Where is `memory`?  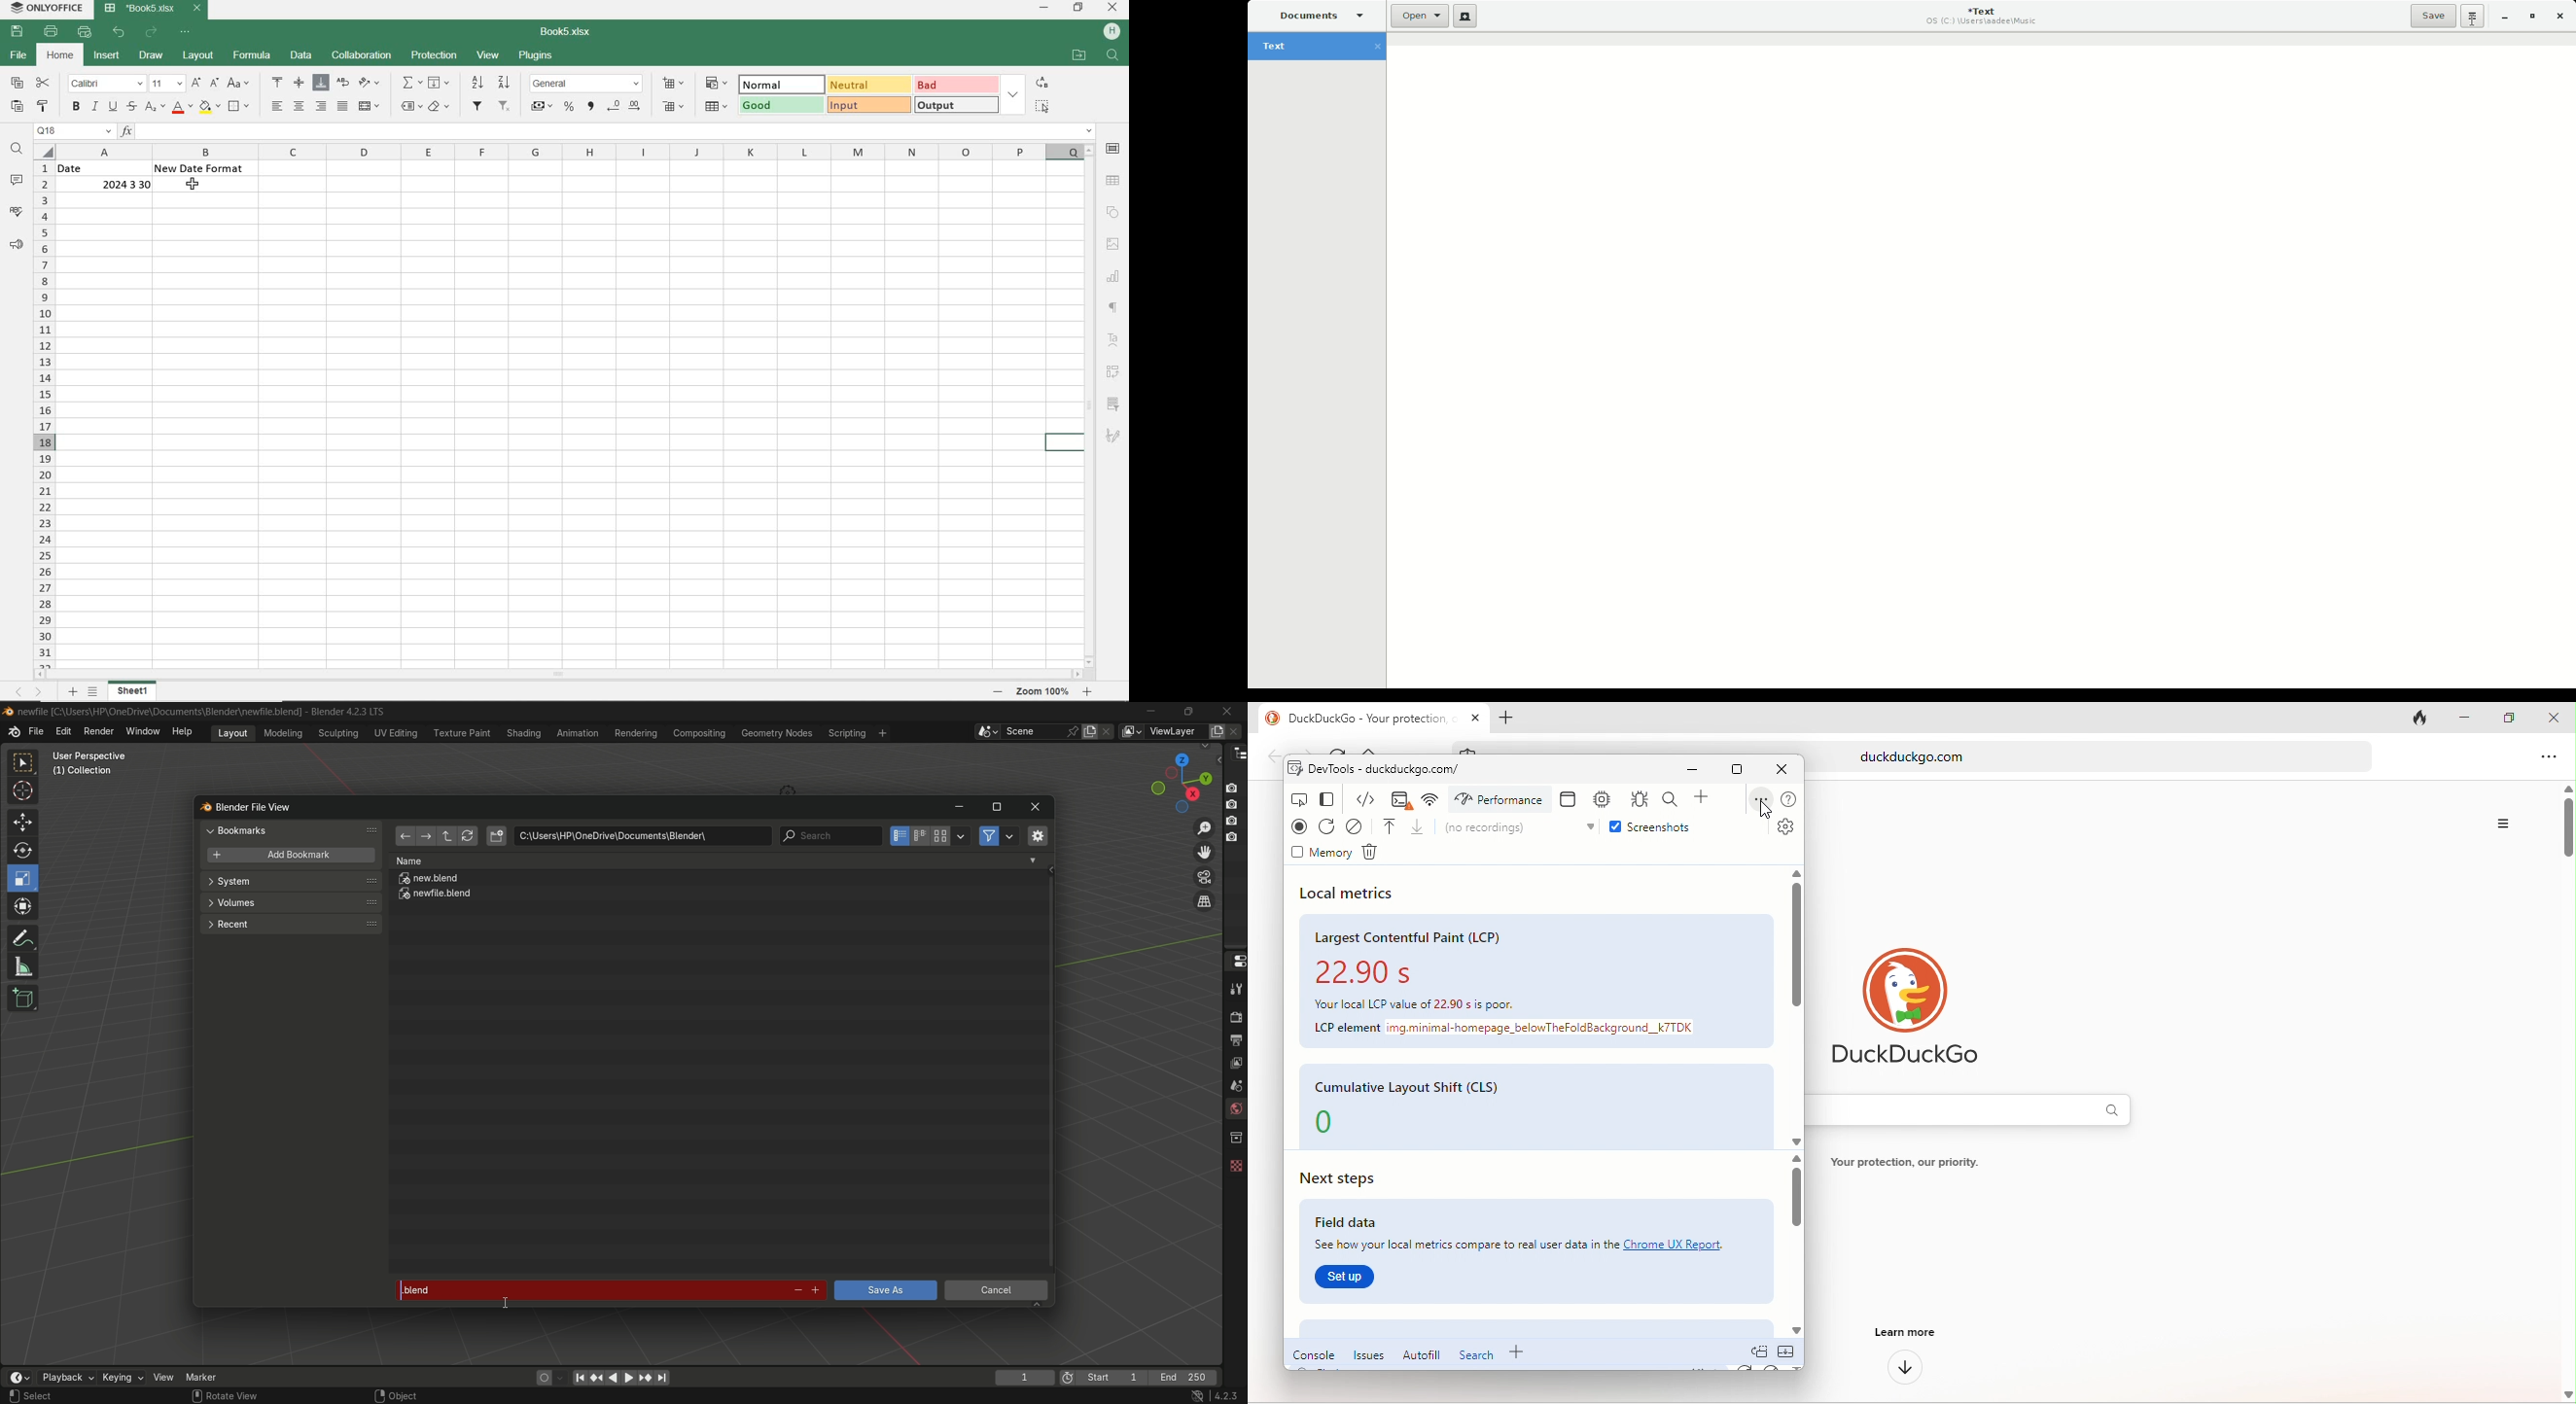 memory is located at coordinates (1607, 801).